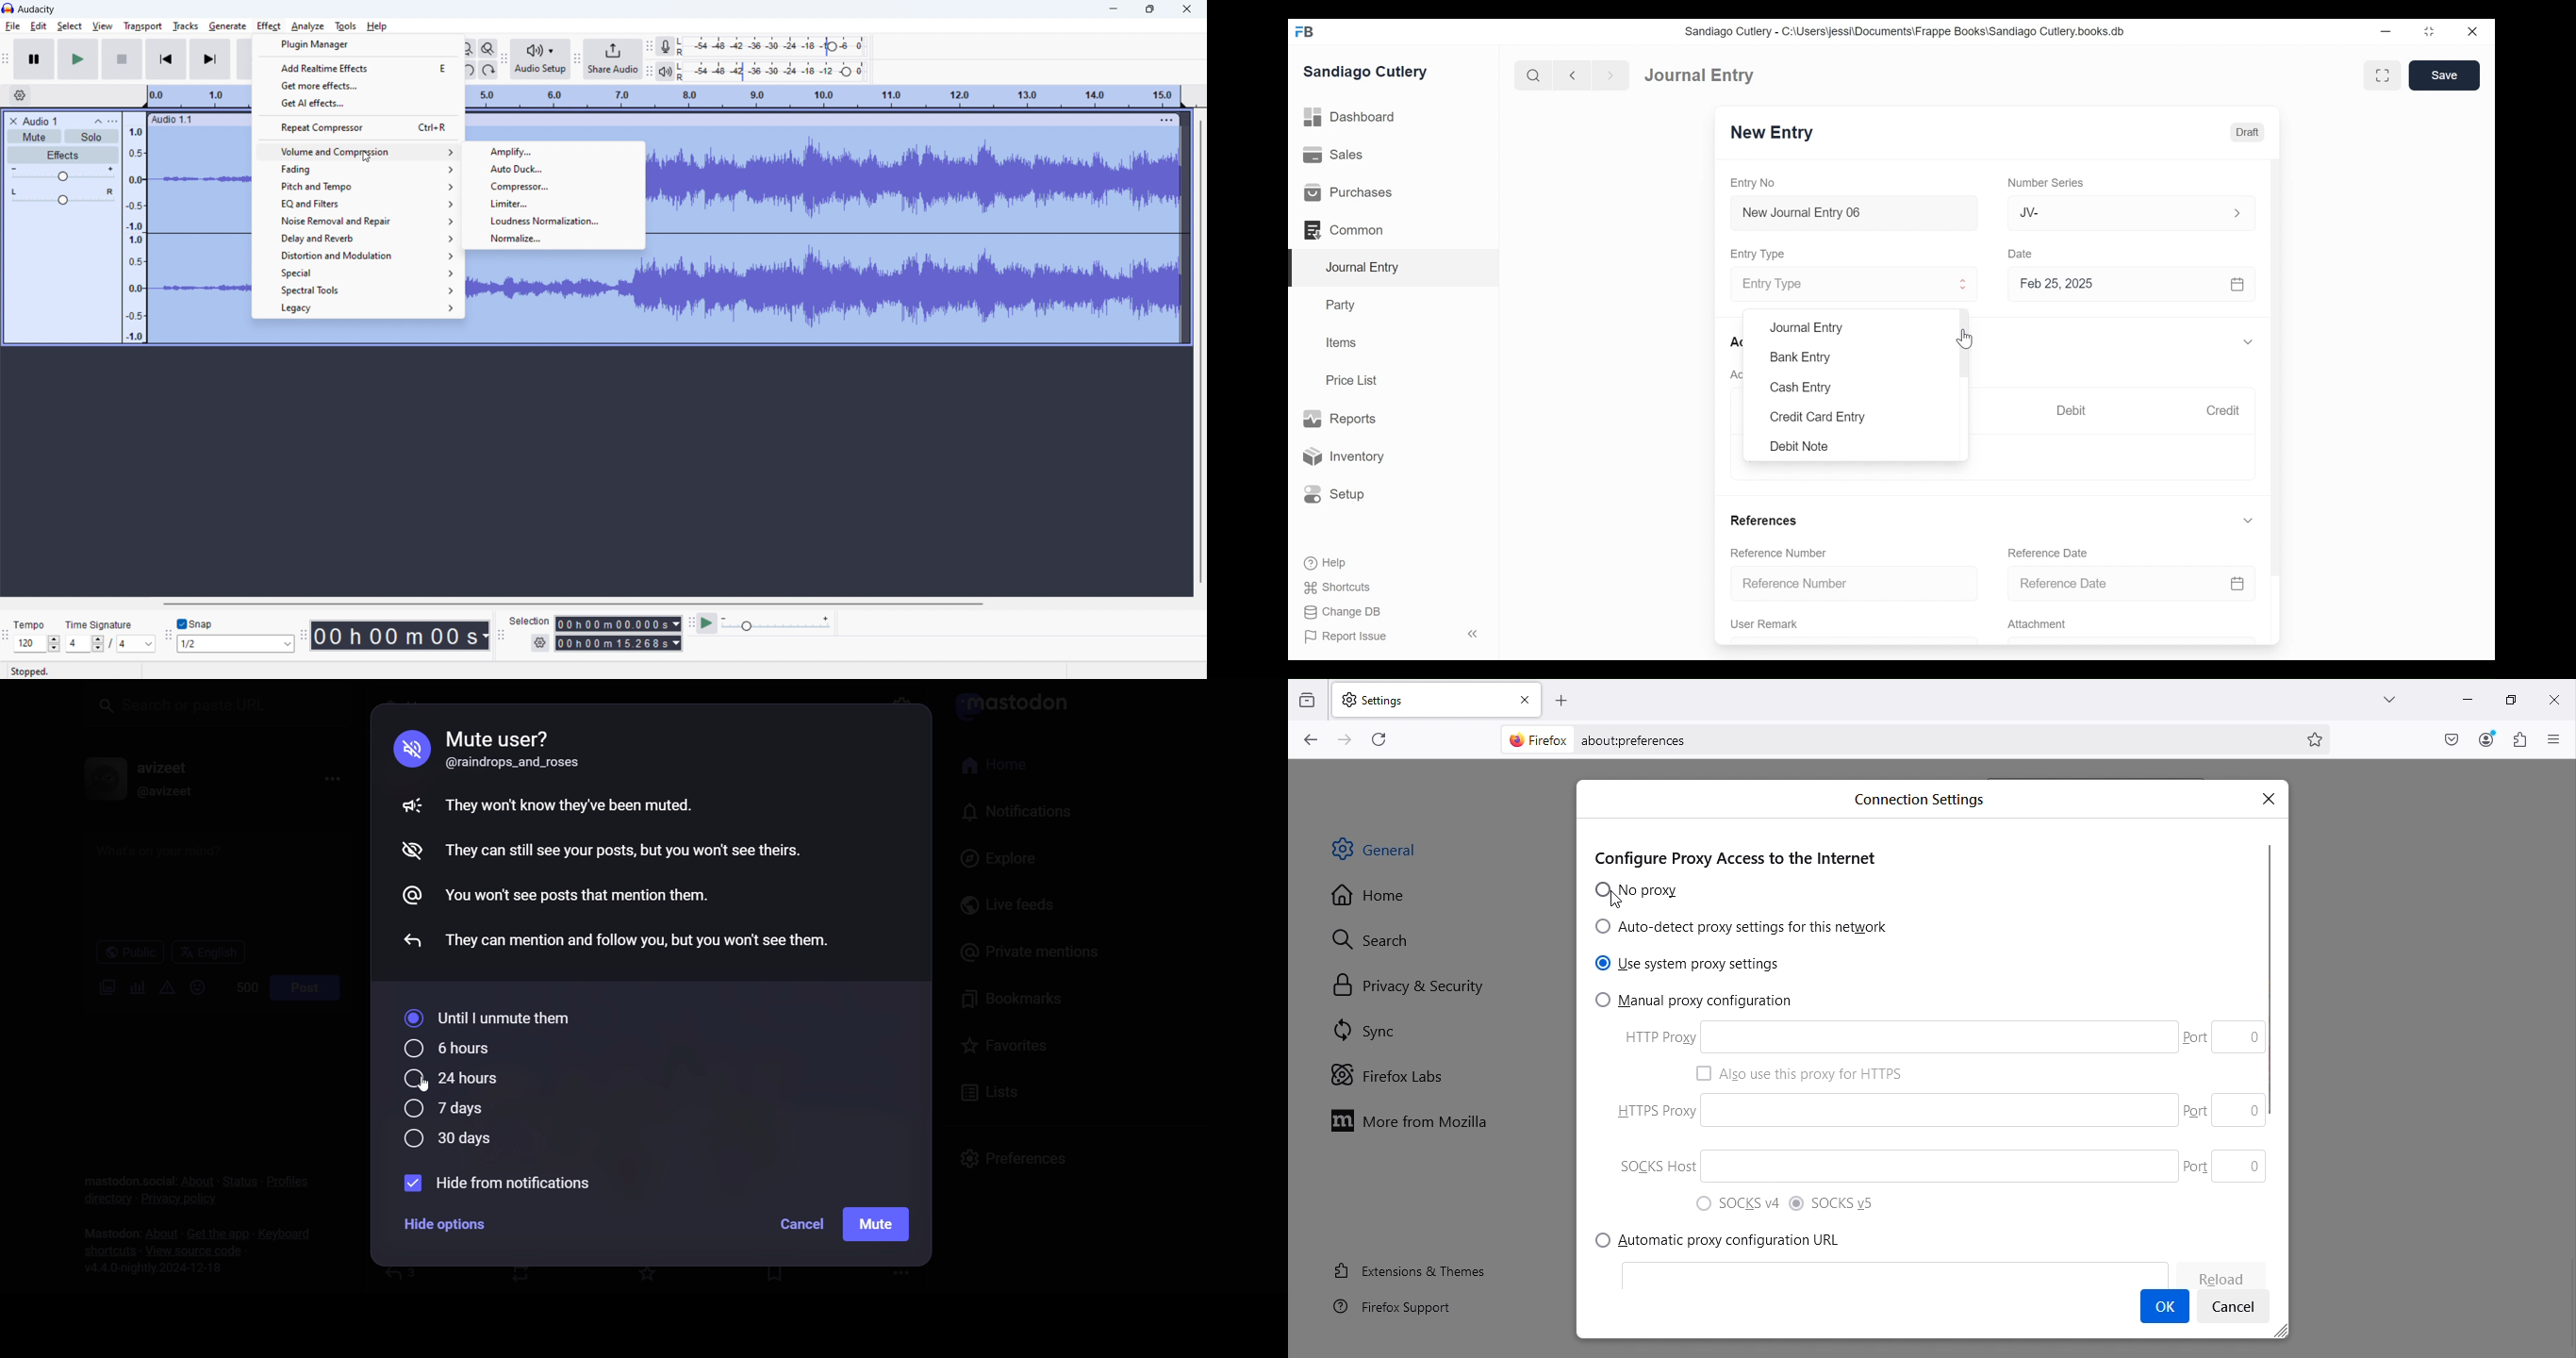 This screenshot has height=1372, width=2576. Describe the element at coordinates (1393, 1034) in the screenshot. I see `Sync` at that location.